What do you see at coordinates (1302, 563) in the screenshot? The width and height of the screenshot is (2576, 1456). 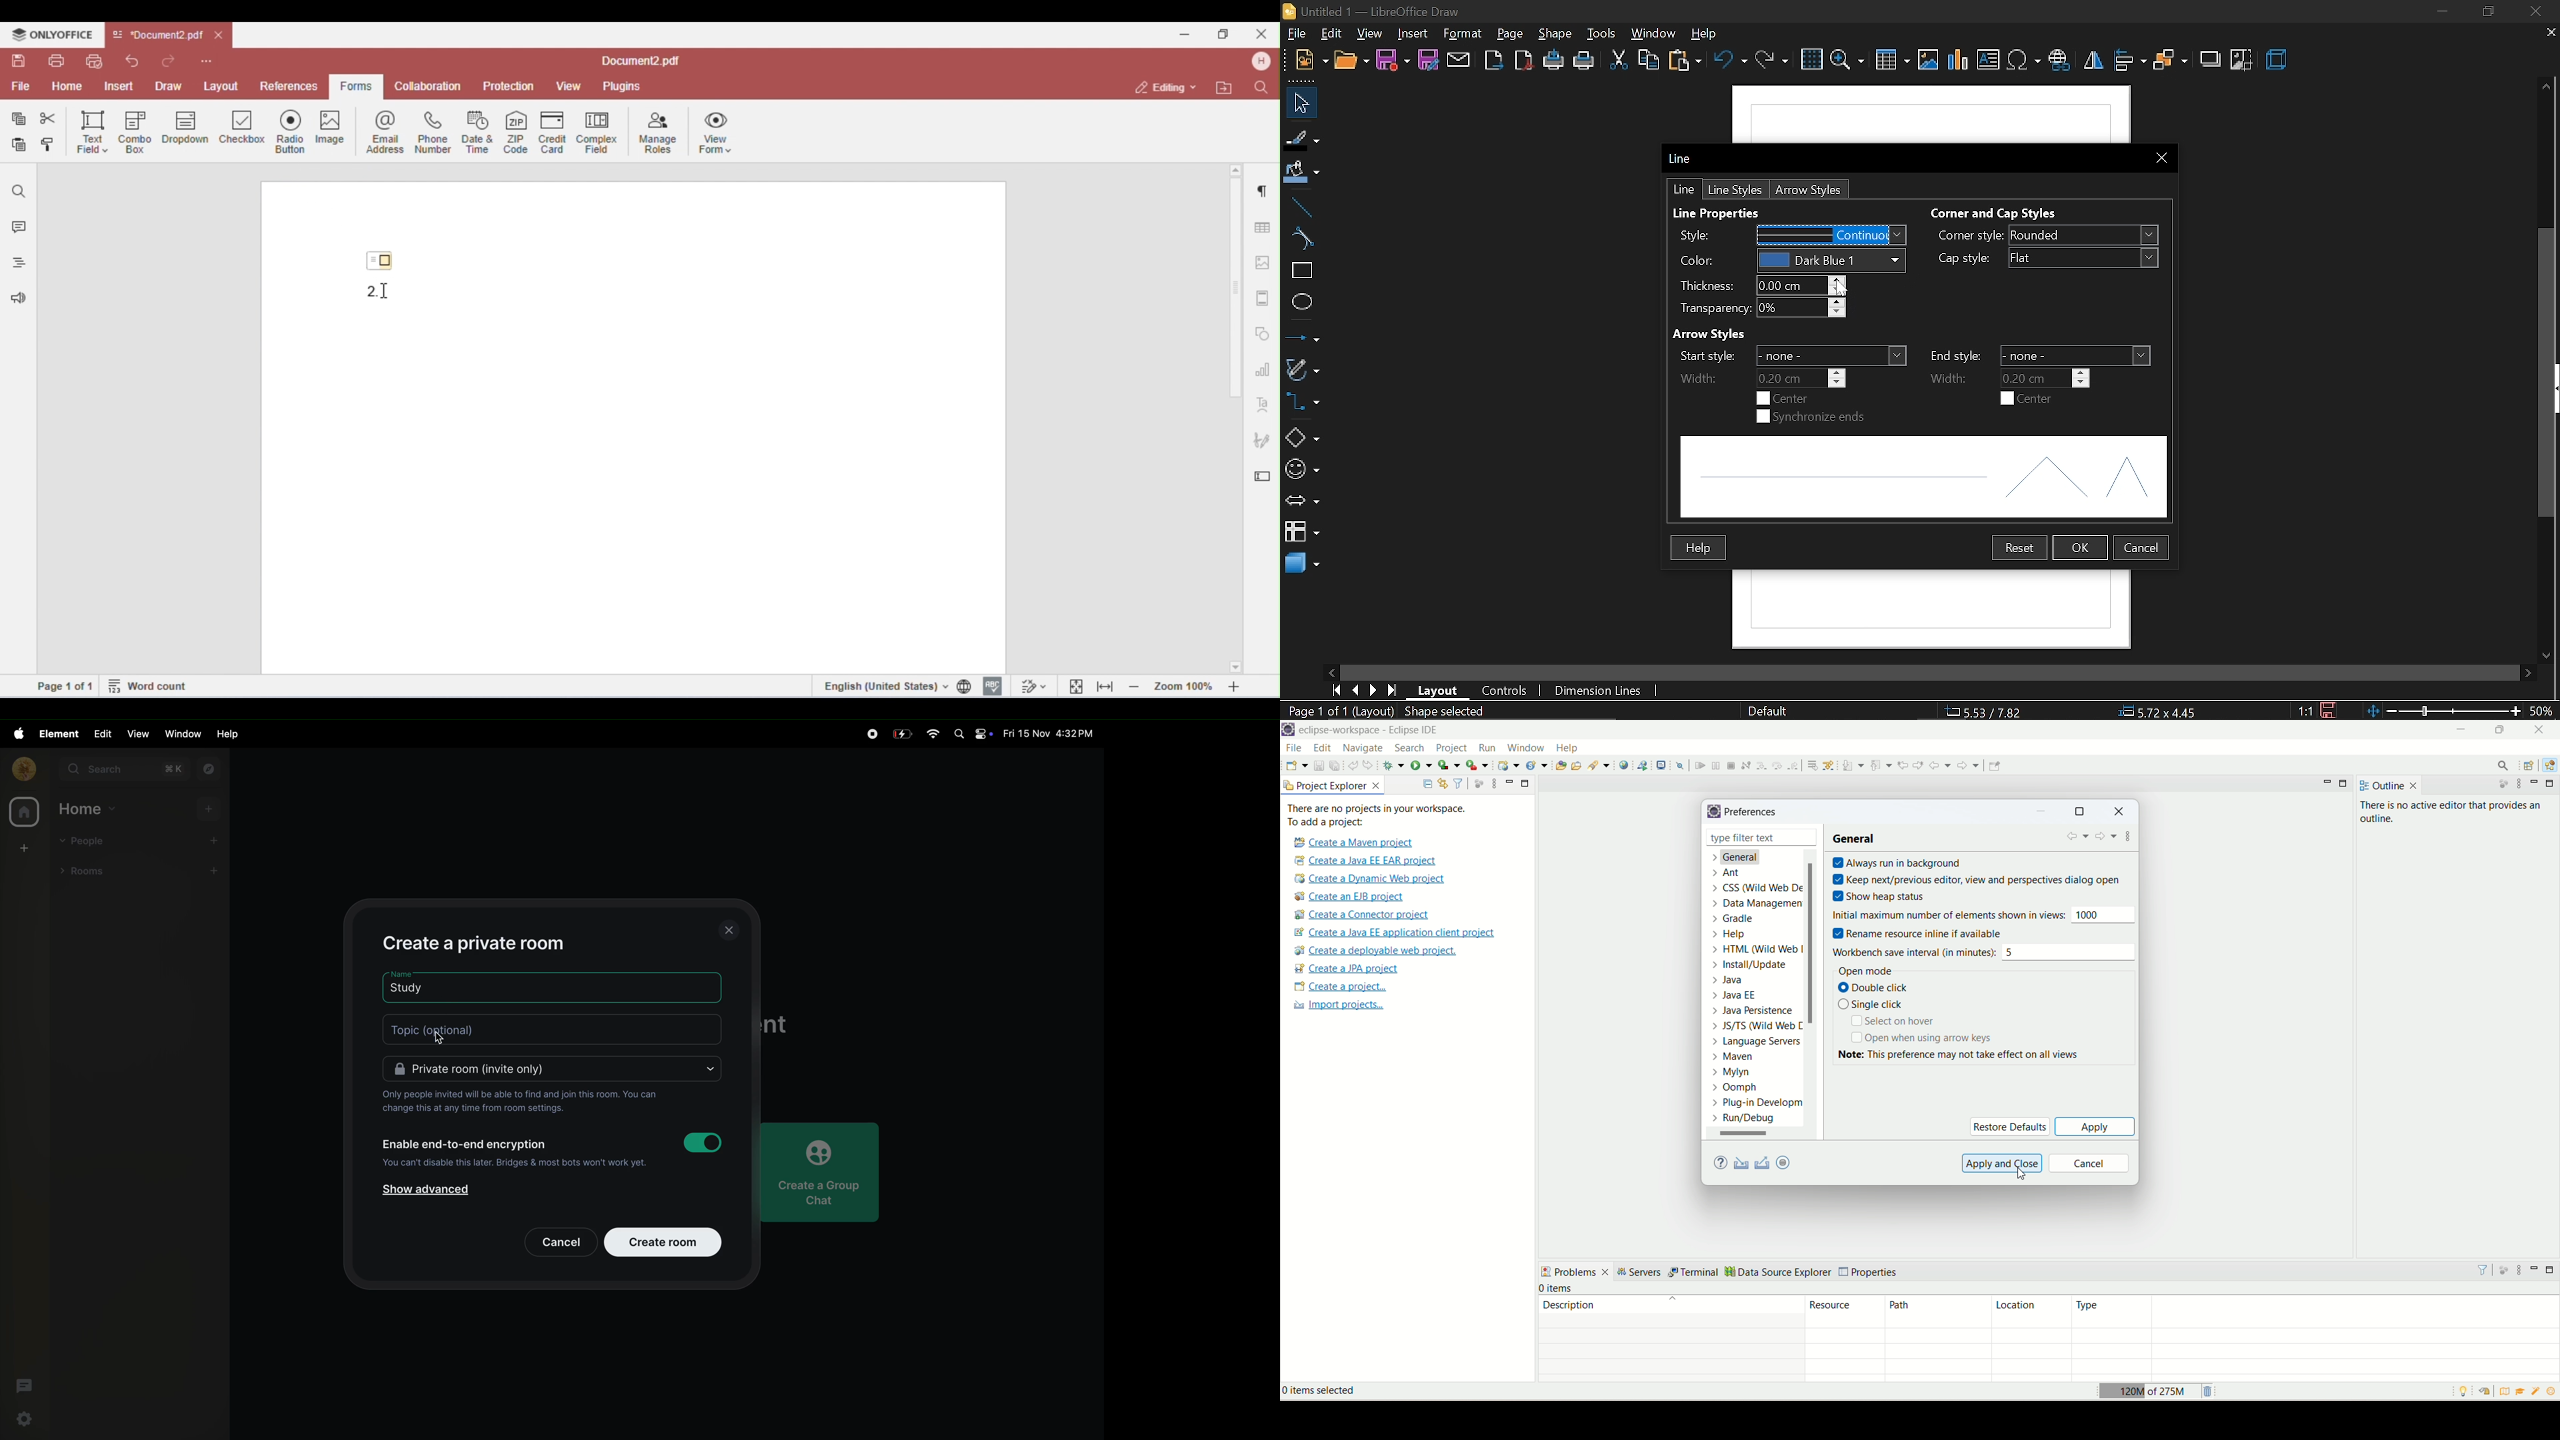 I see `3d shapes` at bounding box center [1302, 563].